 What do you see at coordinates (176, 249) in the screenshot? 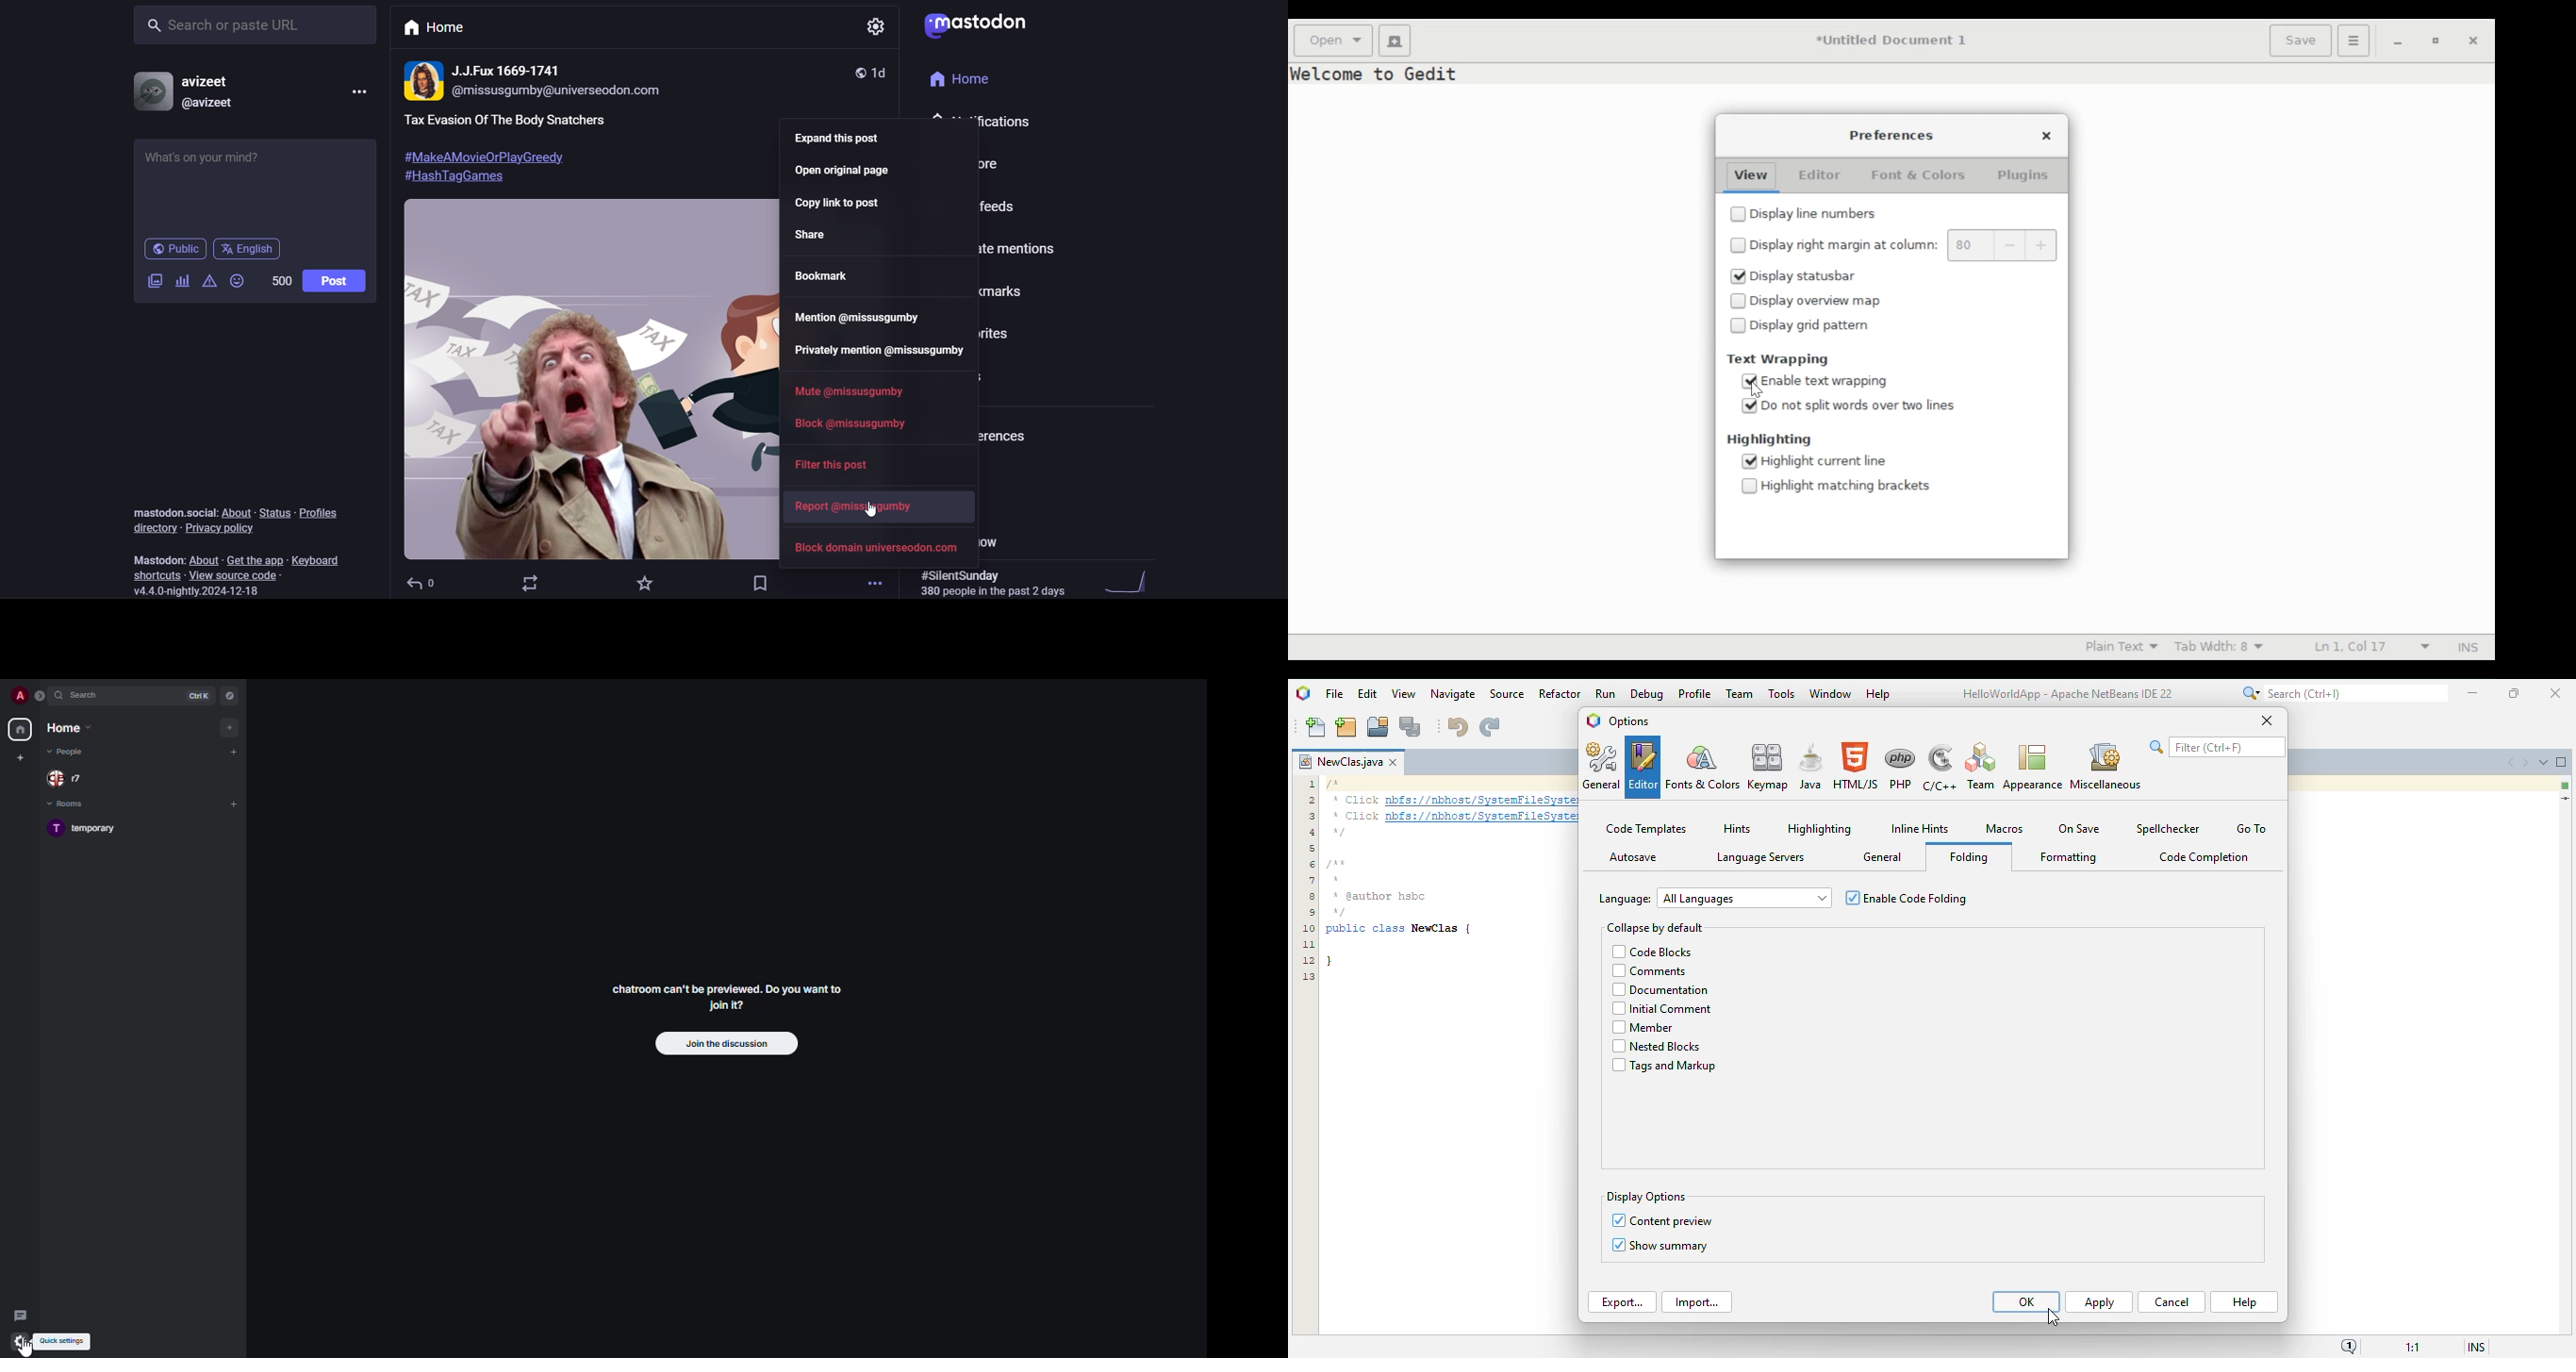
I see `public` at bounding box center [176, 249].